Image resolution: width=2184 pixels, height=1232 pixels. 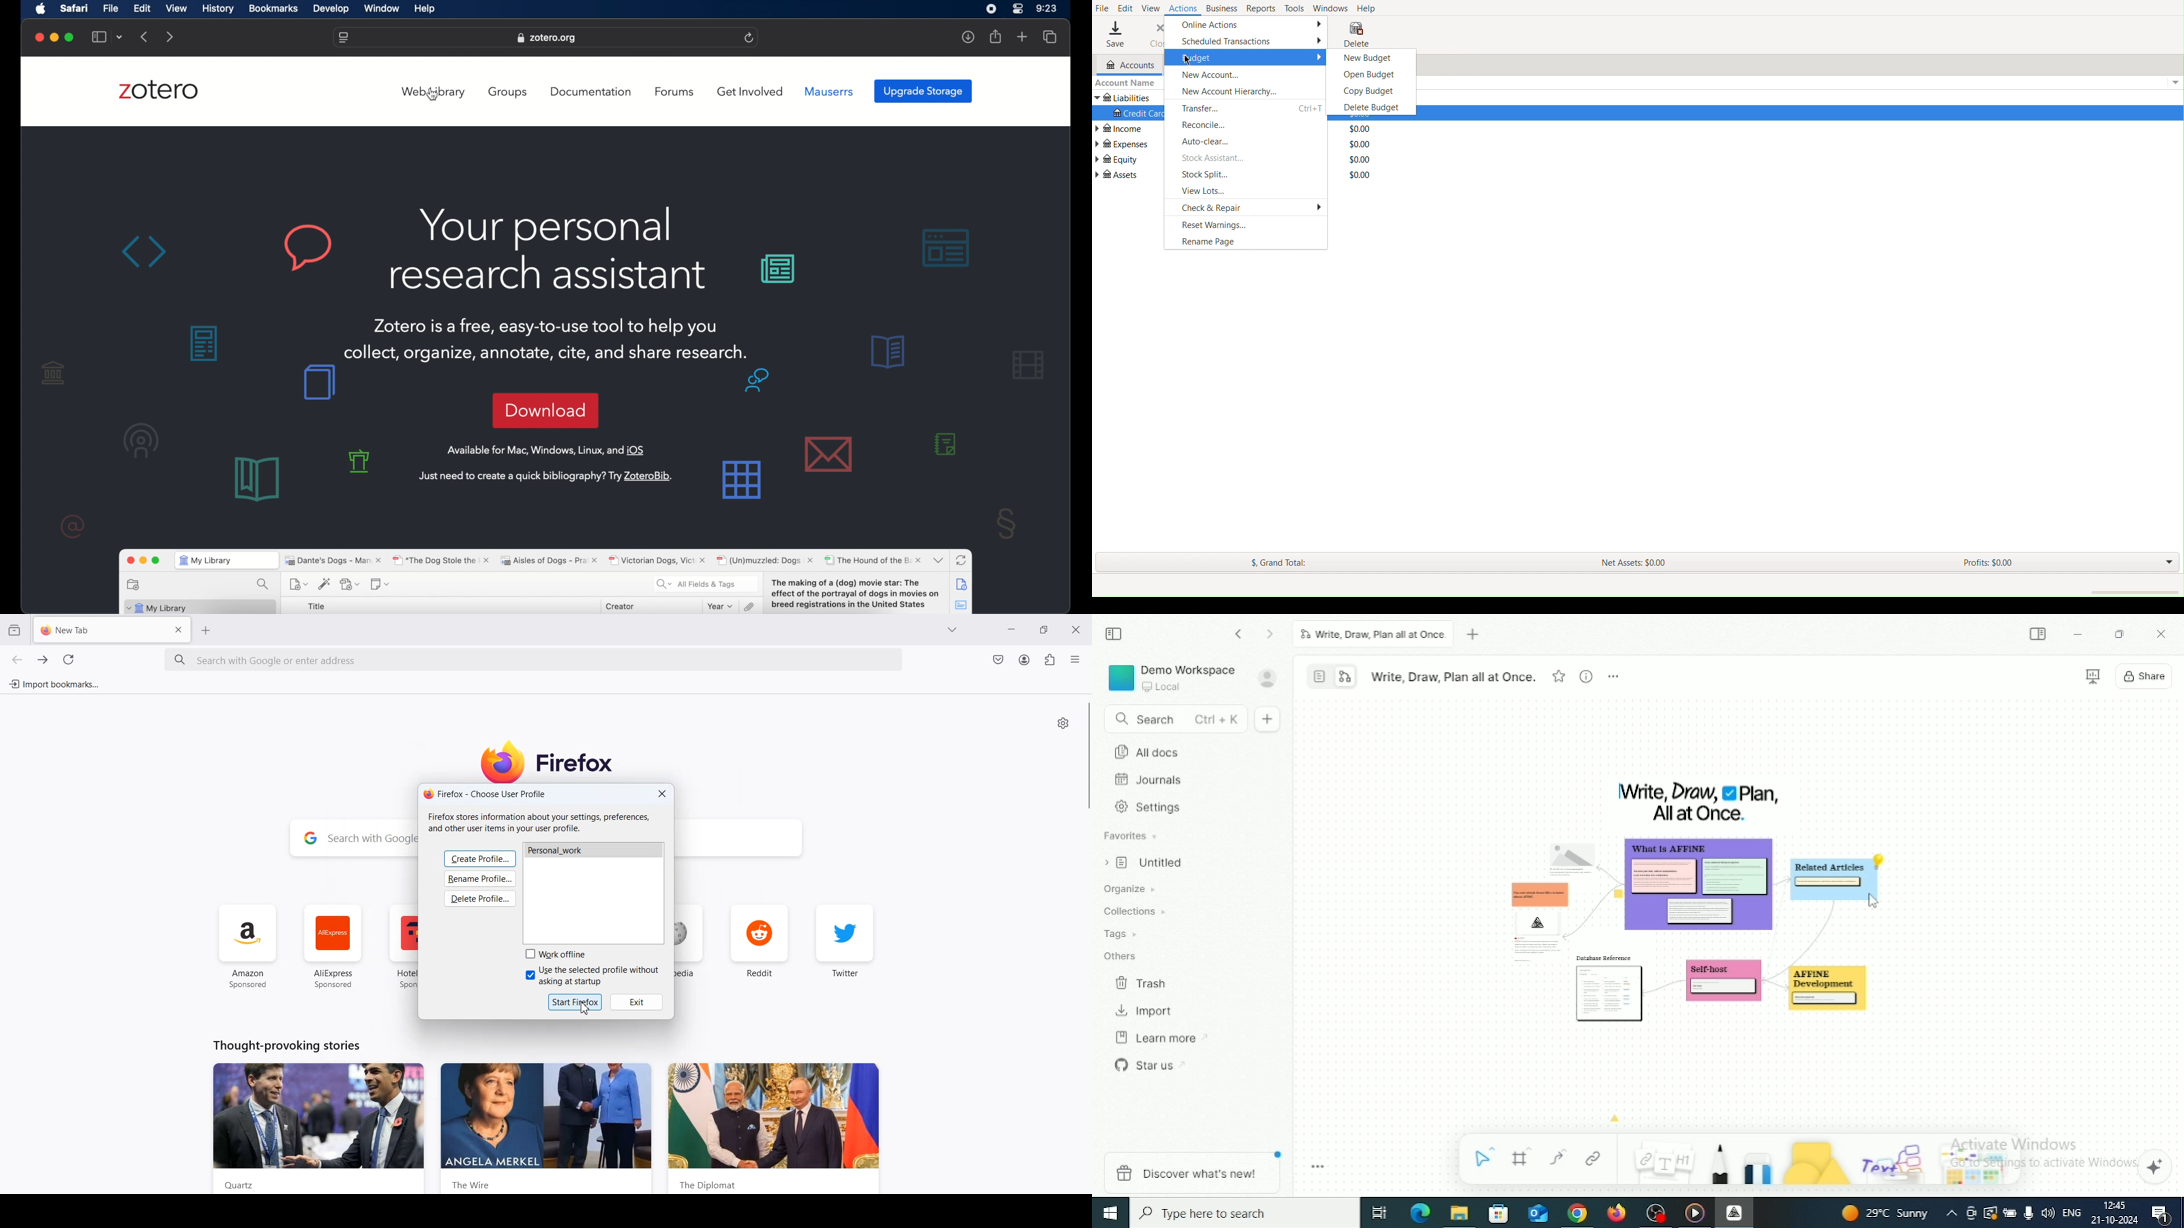 What do you see at coordinates (111, 9) in the screenshot?
I see `file` at bounding box center [111, 9].